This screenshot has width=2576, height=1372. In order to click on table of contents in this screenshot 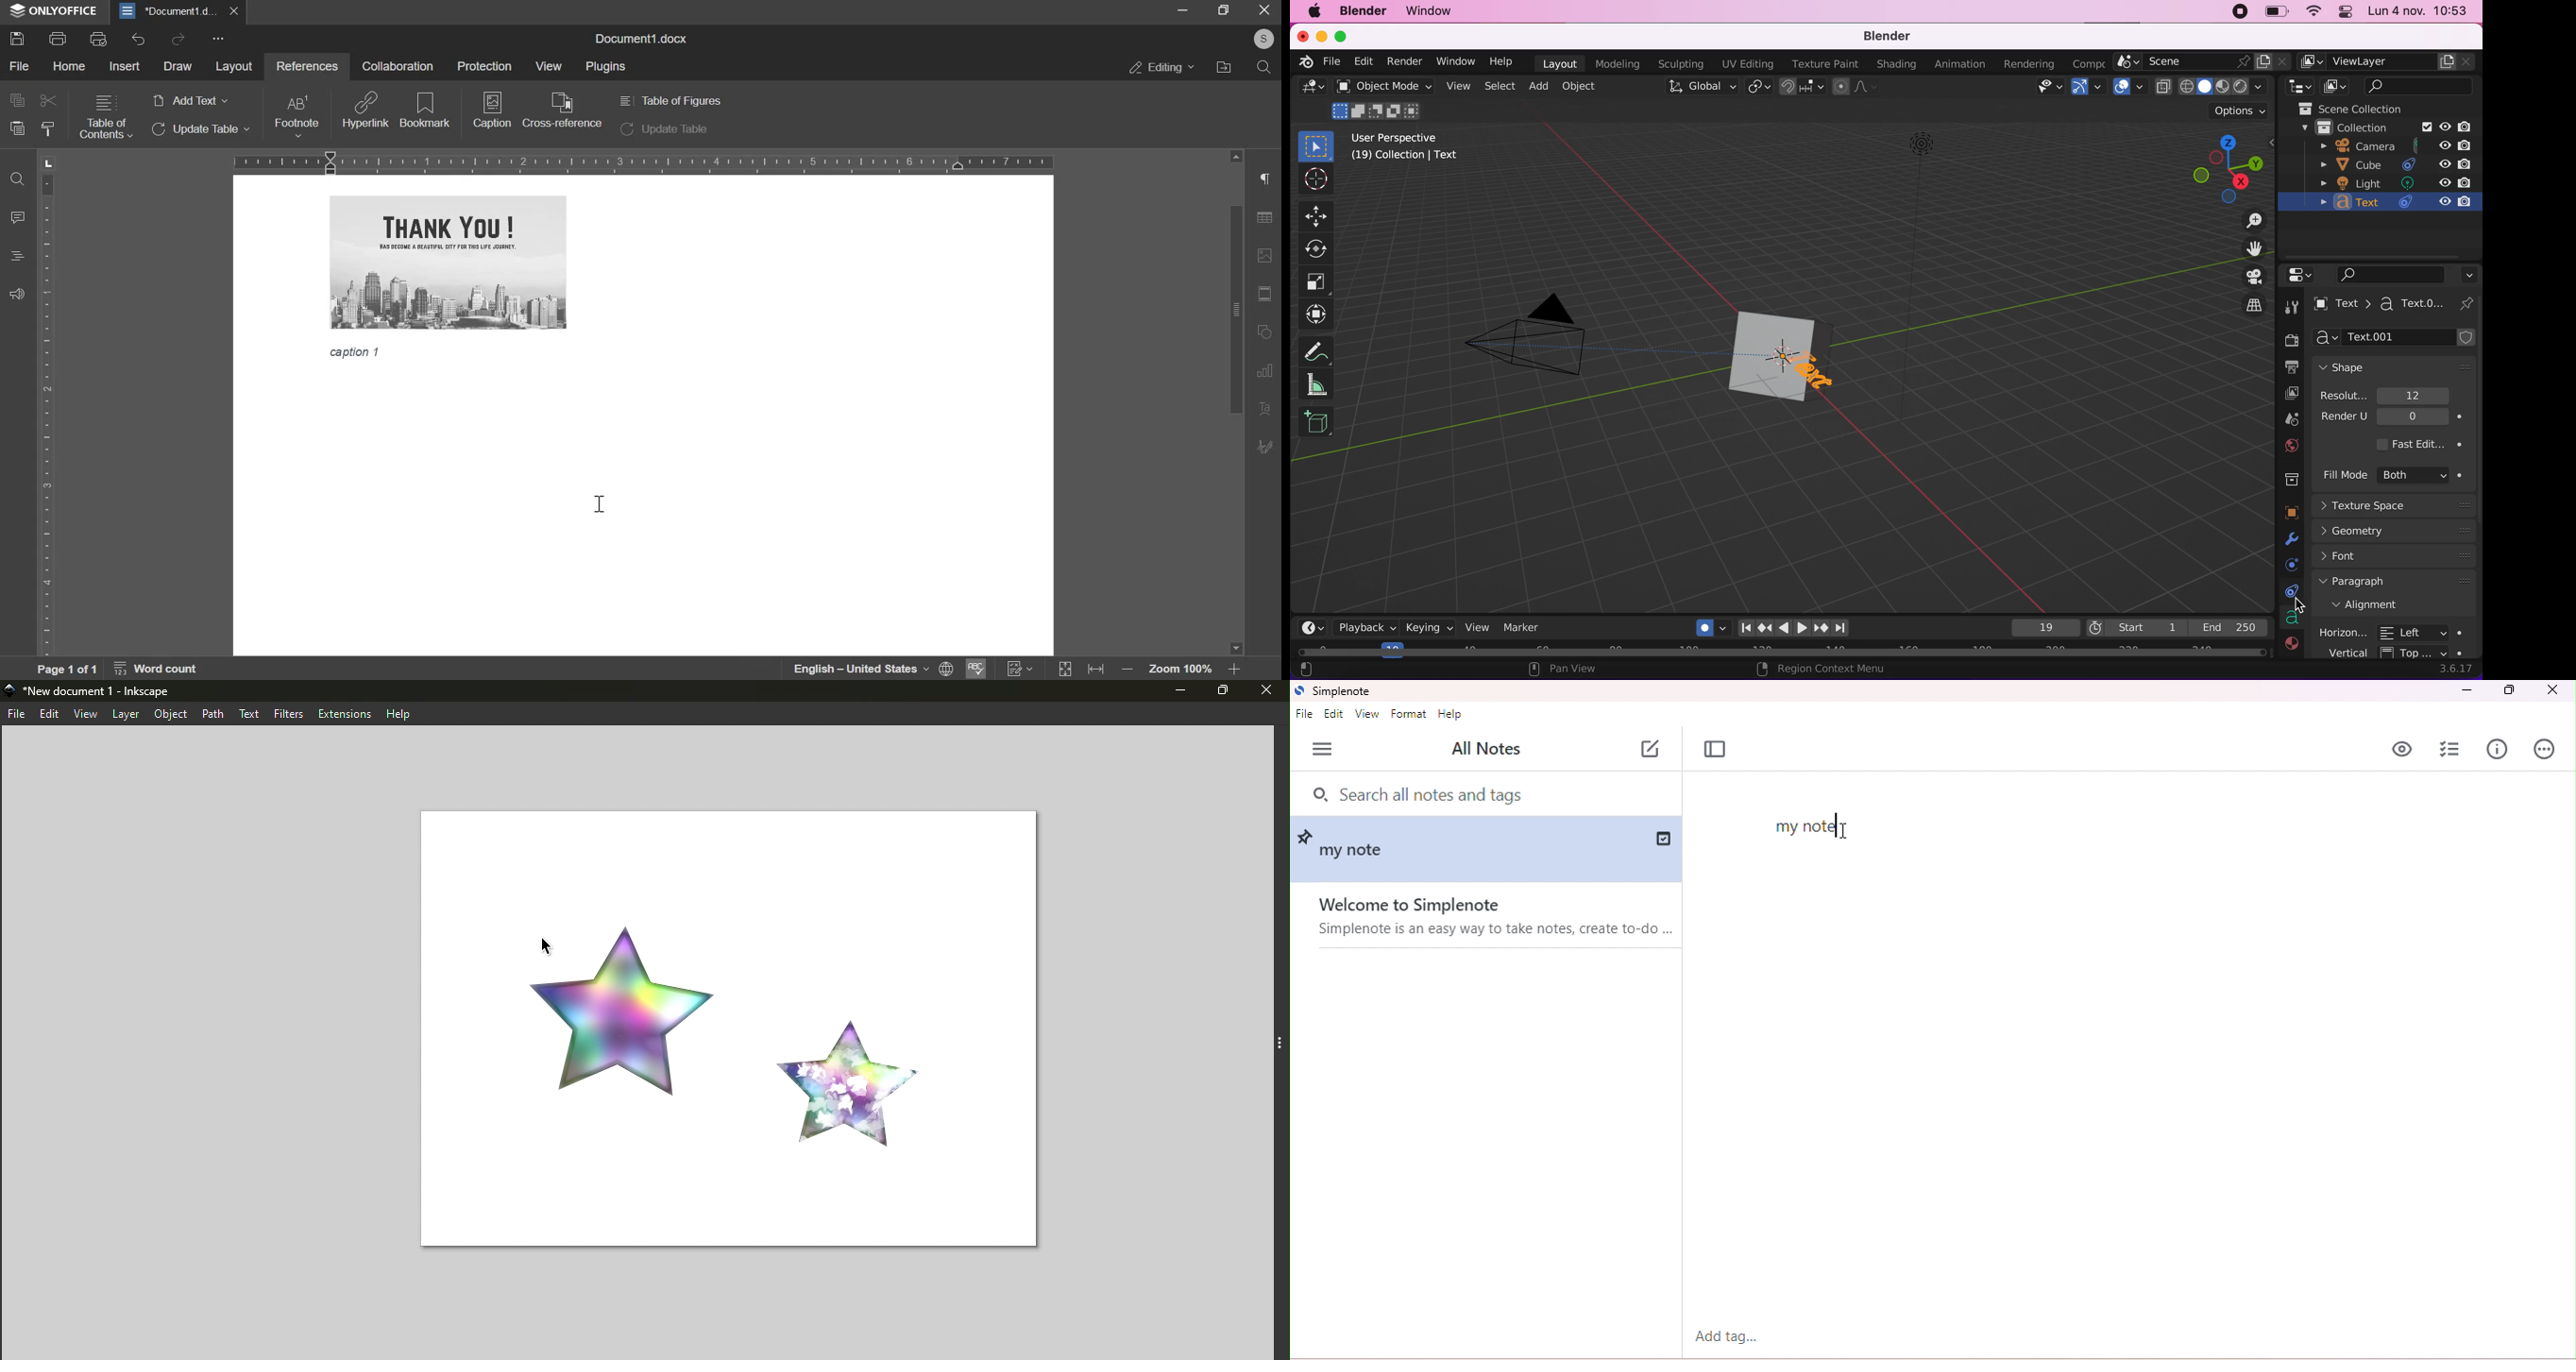, I will do `click(106, 117)`.